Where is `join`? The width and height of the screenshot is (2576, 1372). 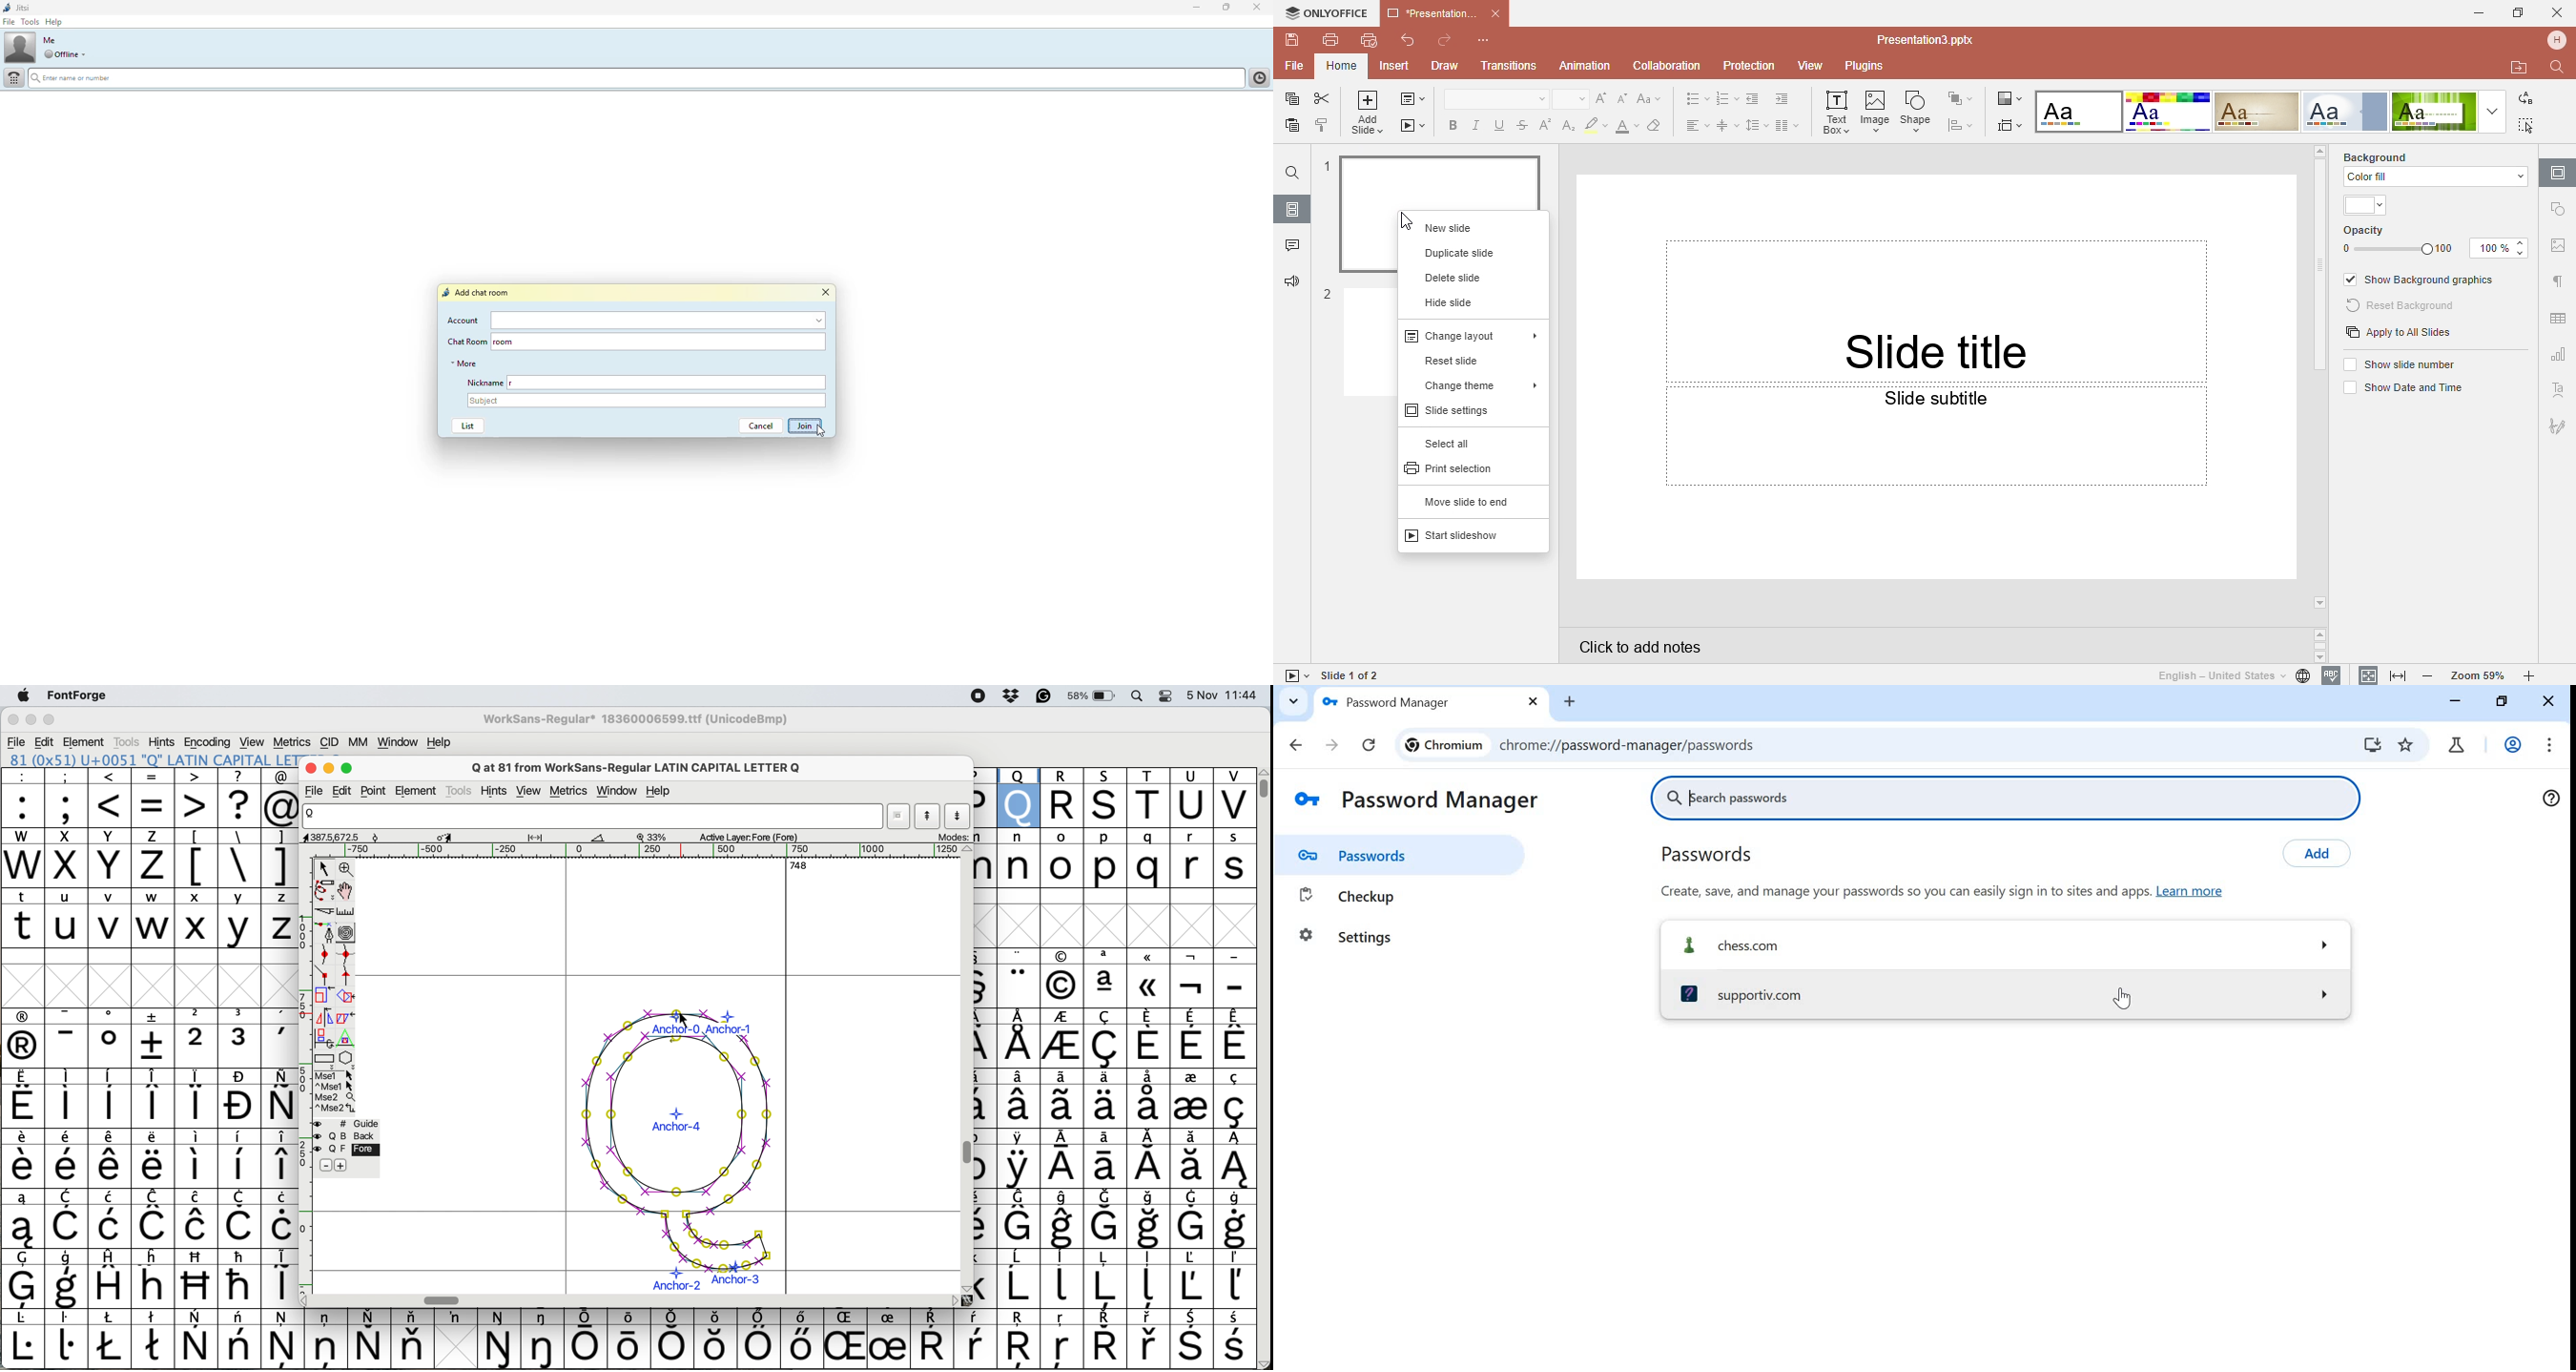
join is located at coordinates (806, 426).